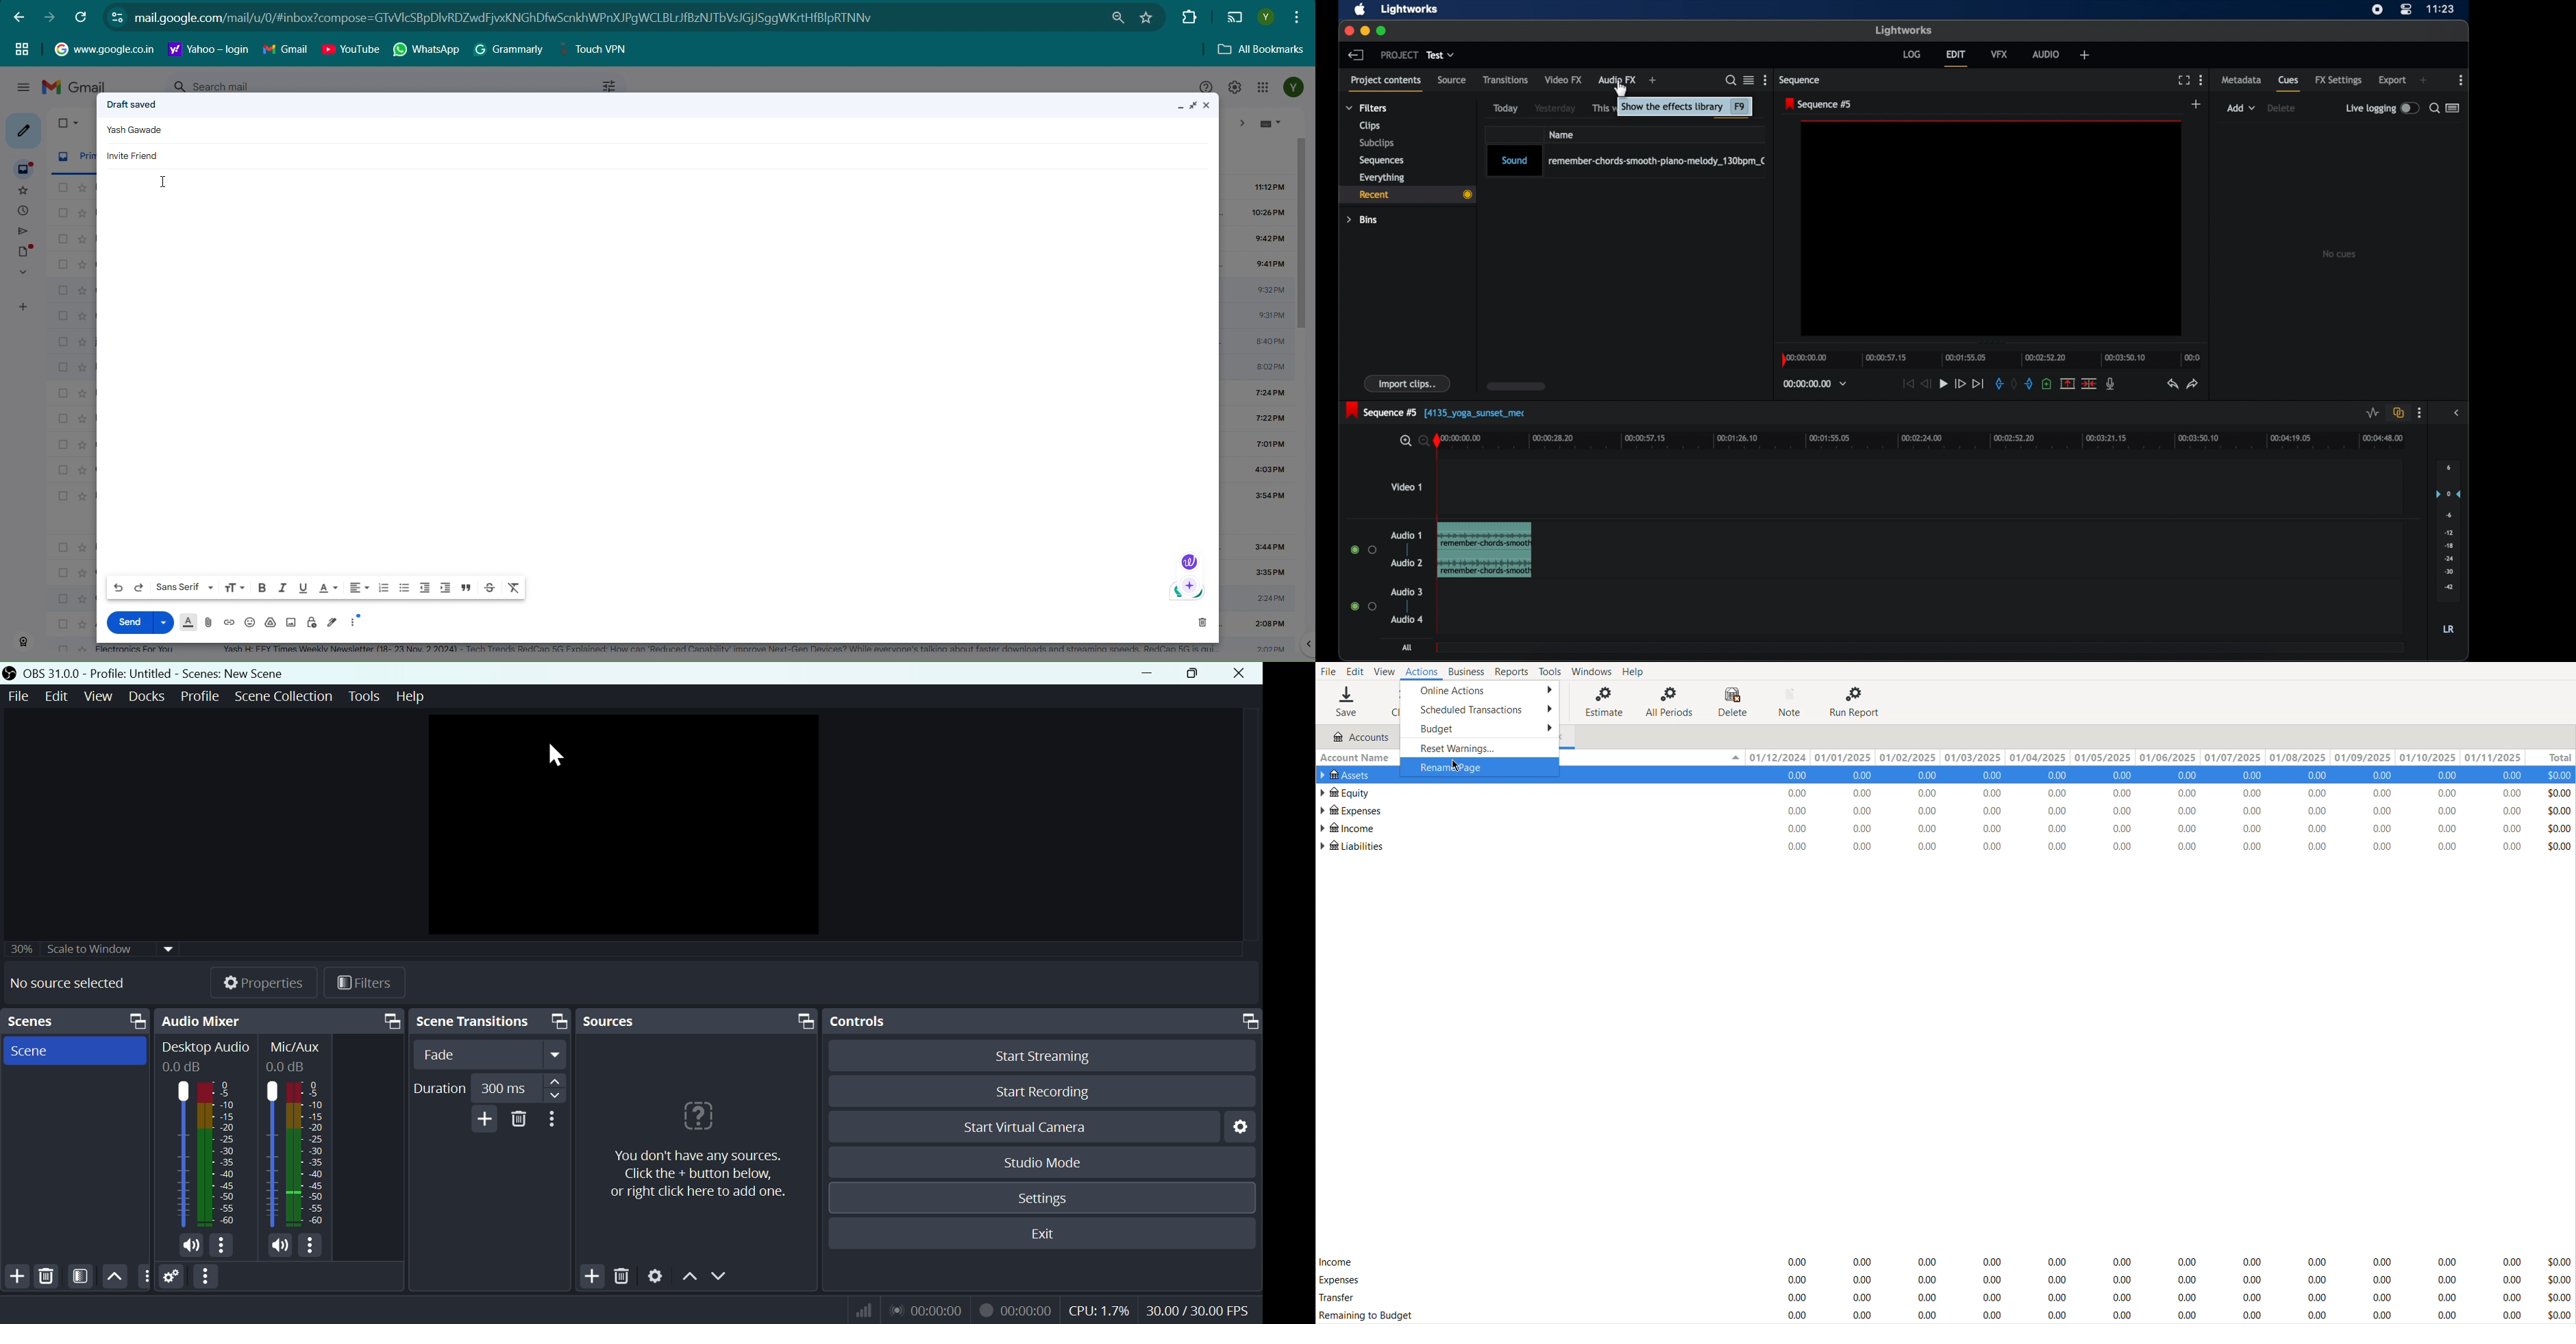  What do you see at coordinates (1041, 1199) in the screenshot?
I see `Settings` at bounding box center [1041, 1199].